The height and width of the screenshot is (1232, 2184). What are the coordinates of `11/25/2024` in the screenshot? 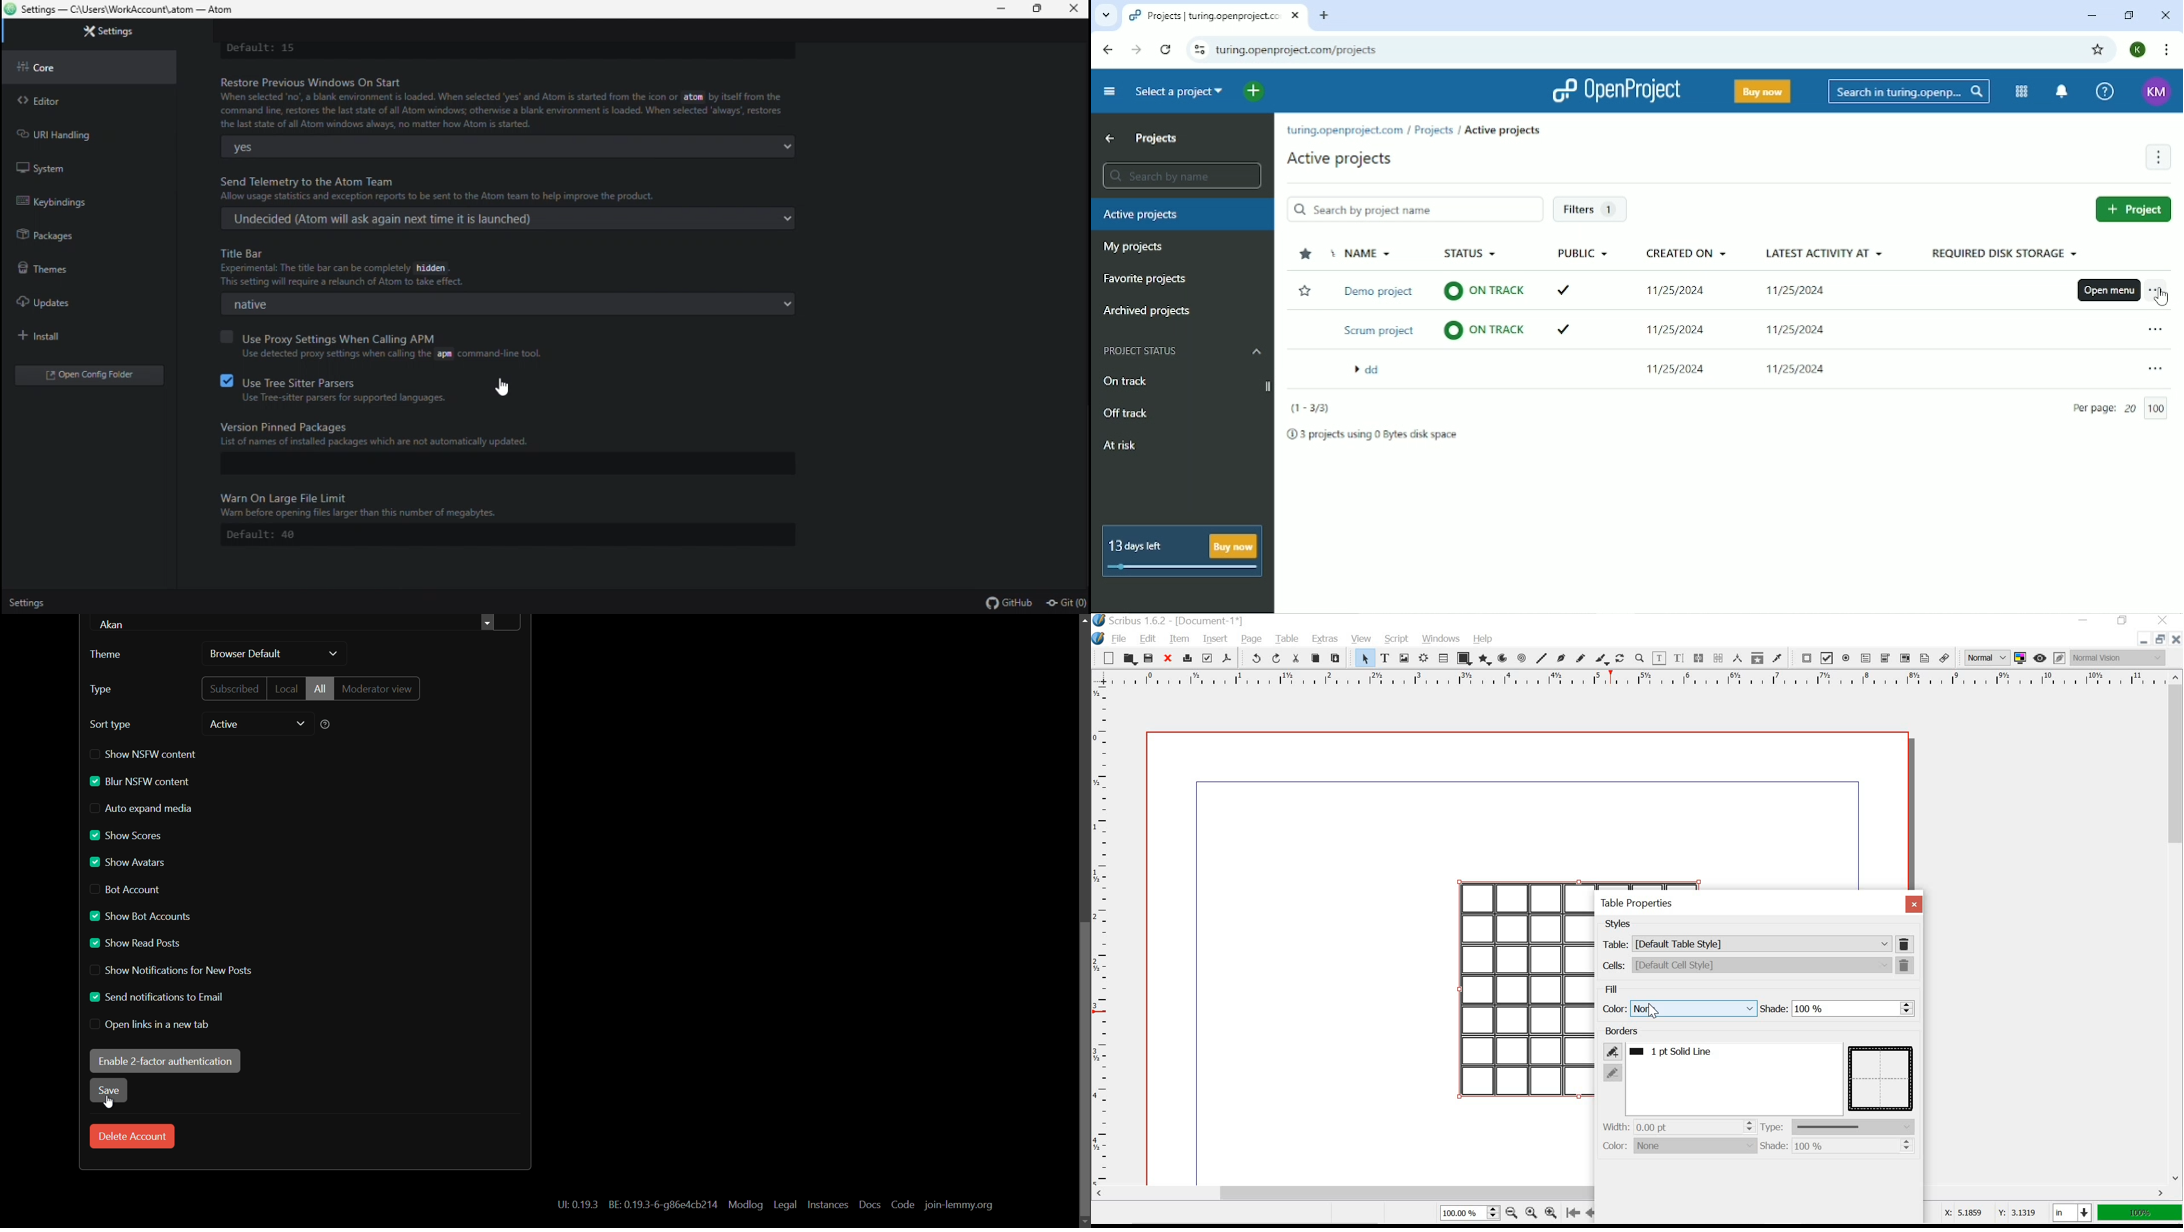 It's located at (1674, 292).